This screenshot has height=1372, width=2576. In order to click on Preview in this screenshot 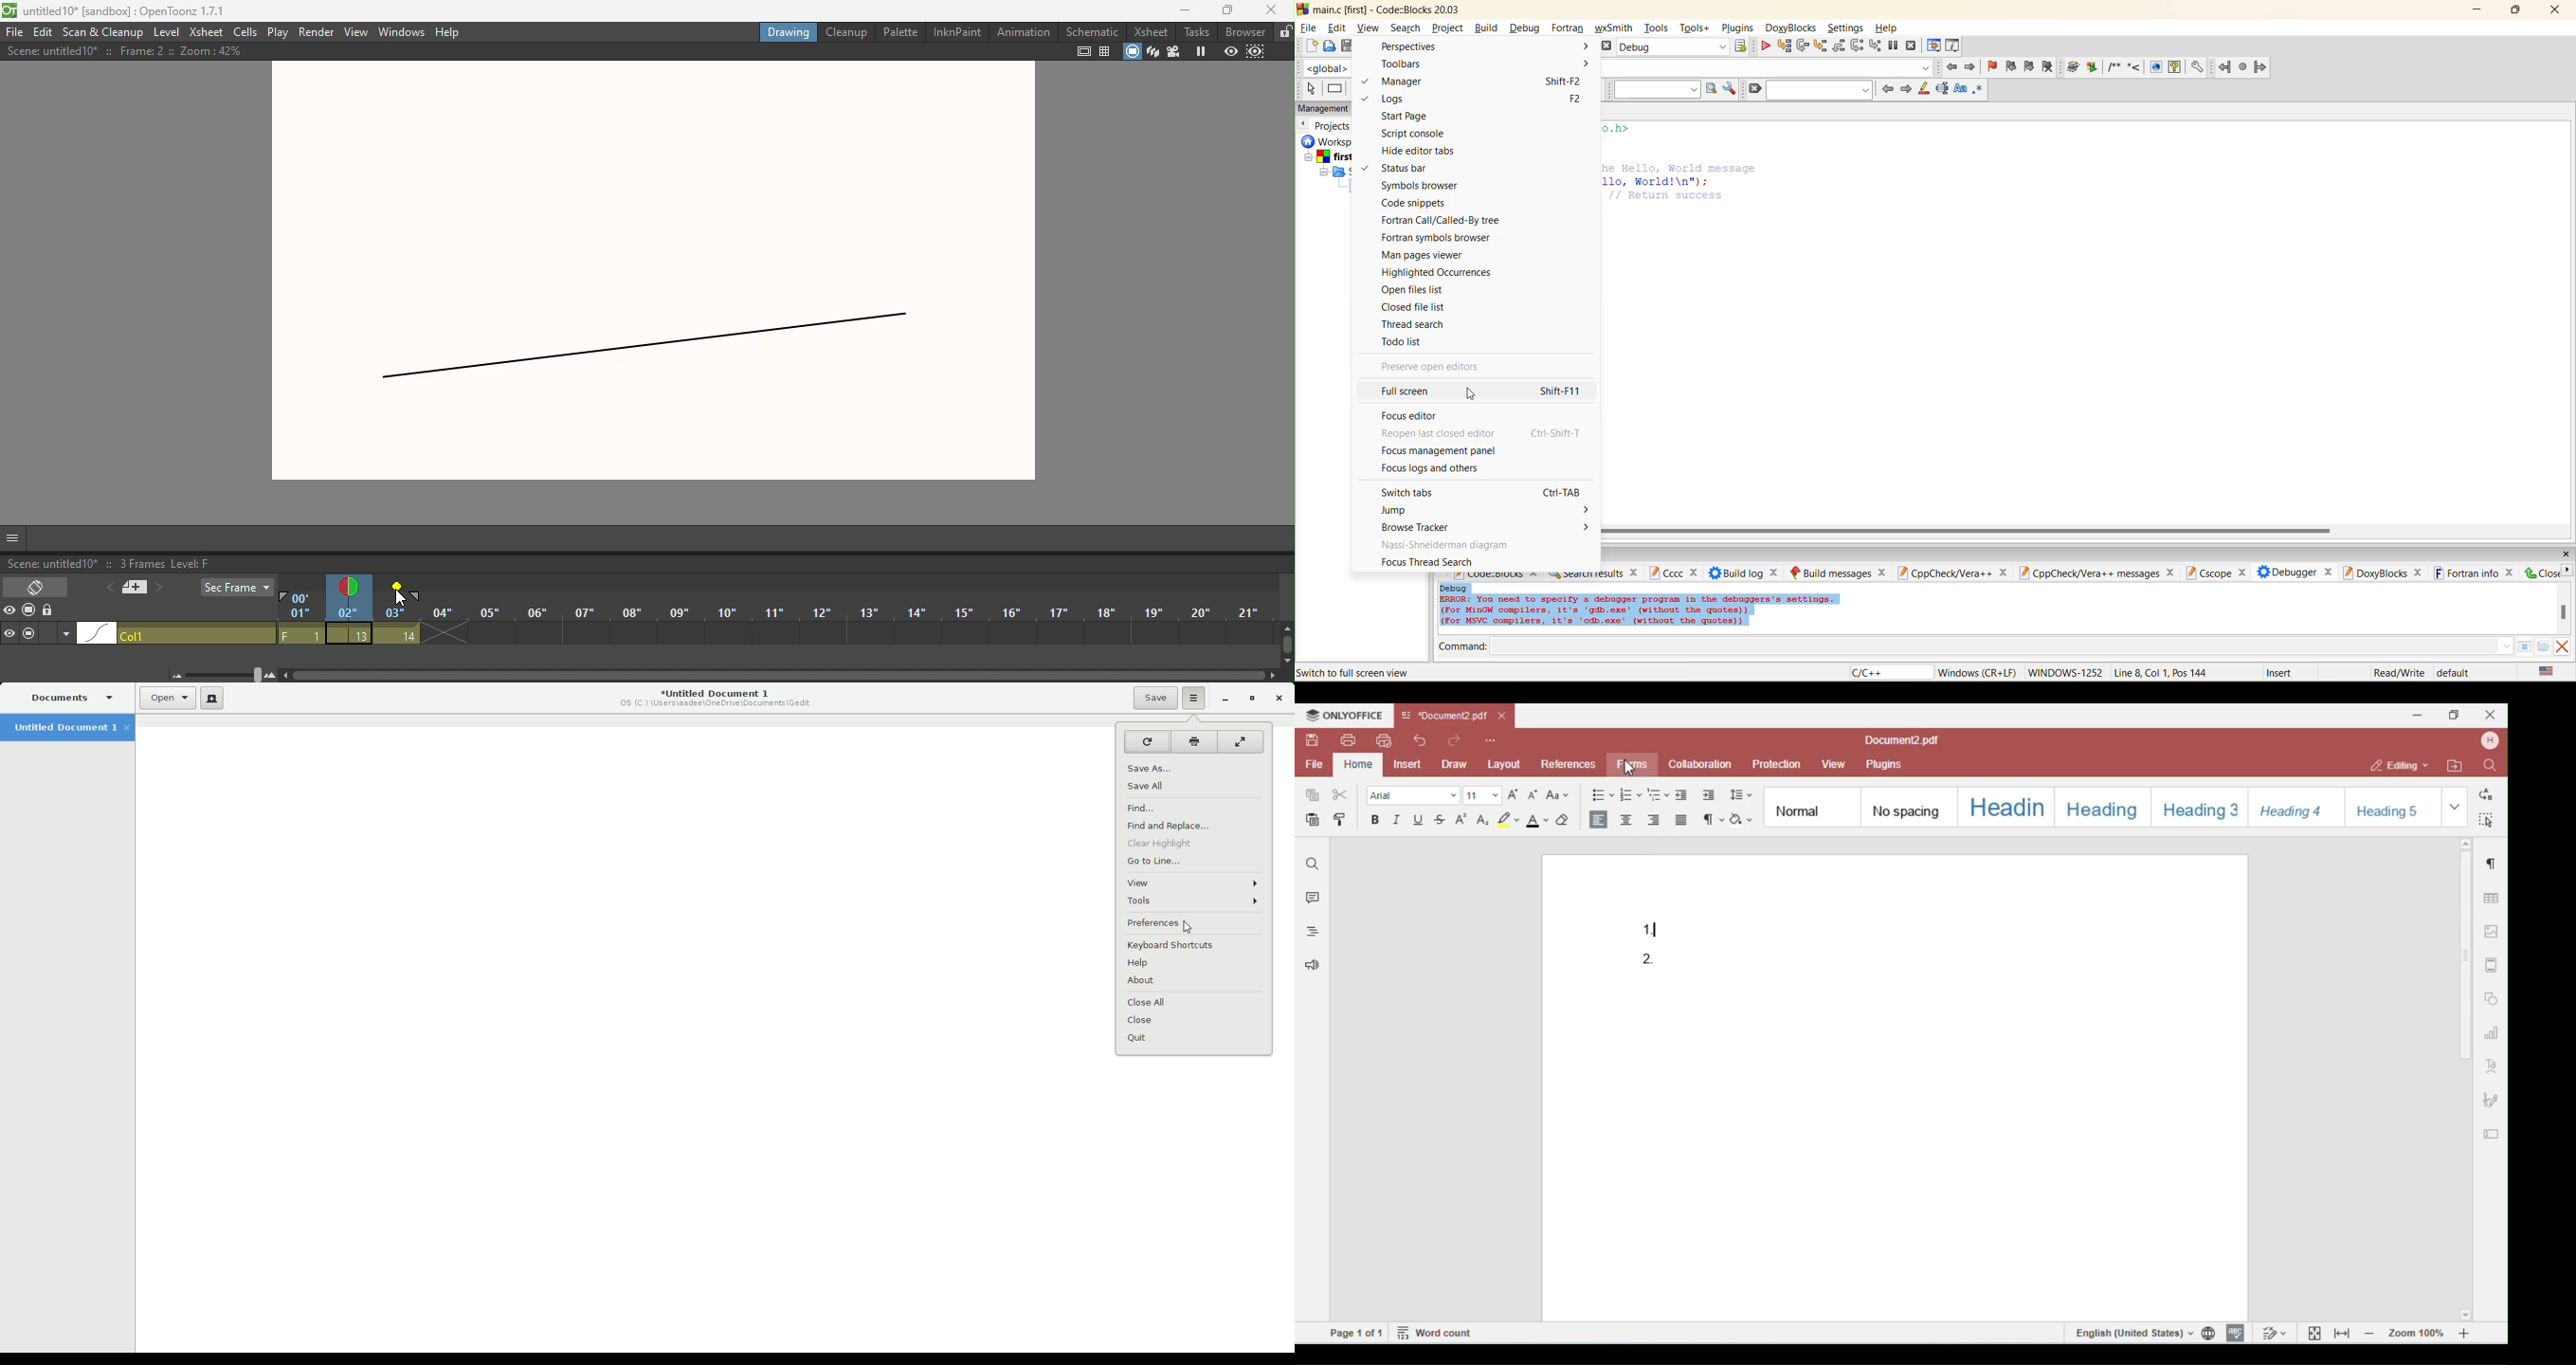, I will do `click(1230, 50)`.